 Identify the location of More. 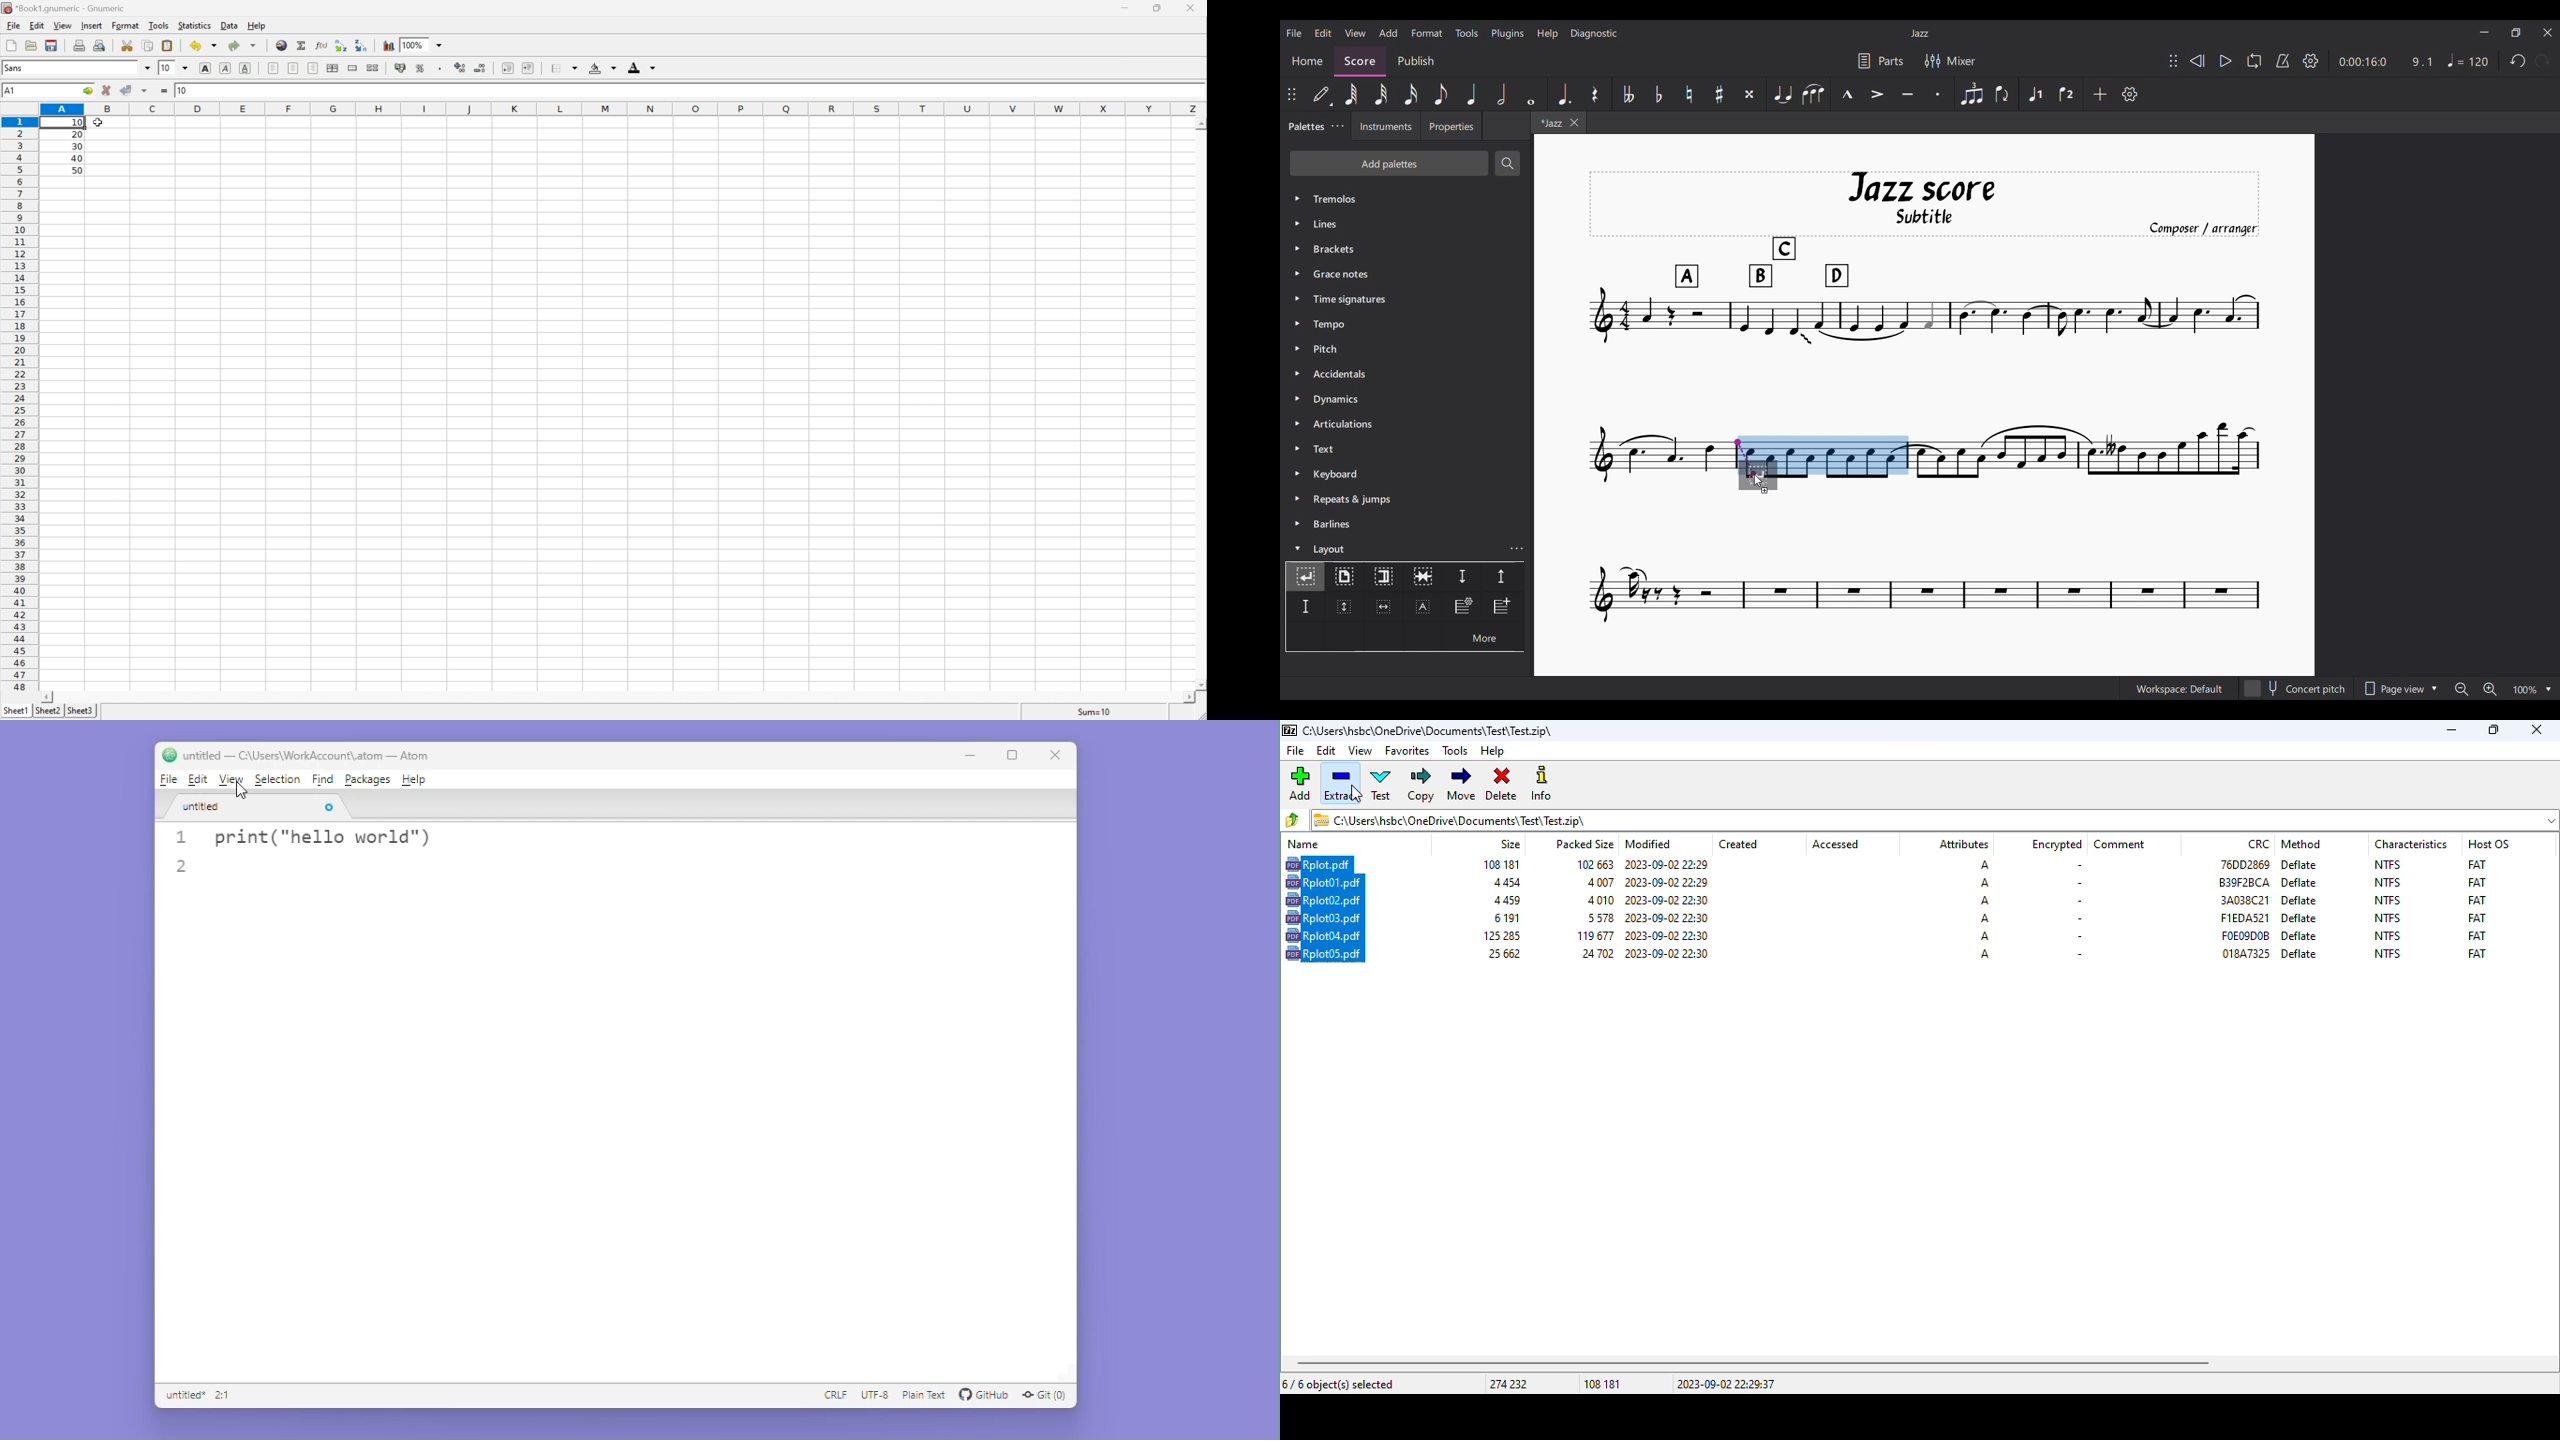
(1483, 637).